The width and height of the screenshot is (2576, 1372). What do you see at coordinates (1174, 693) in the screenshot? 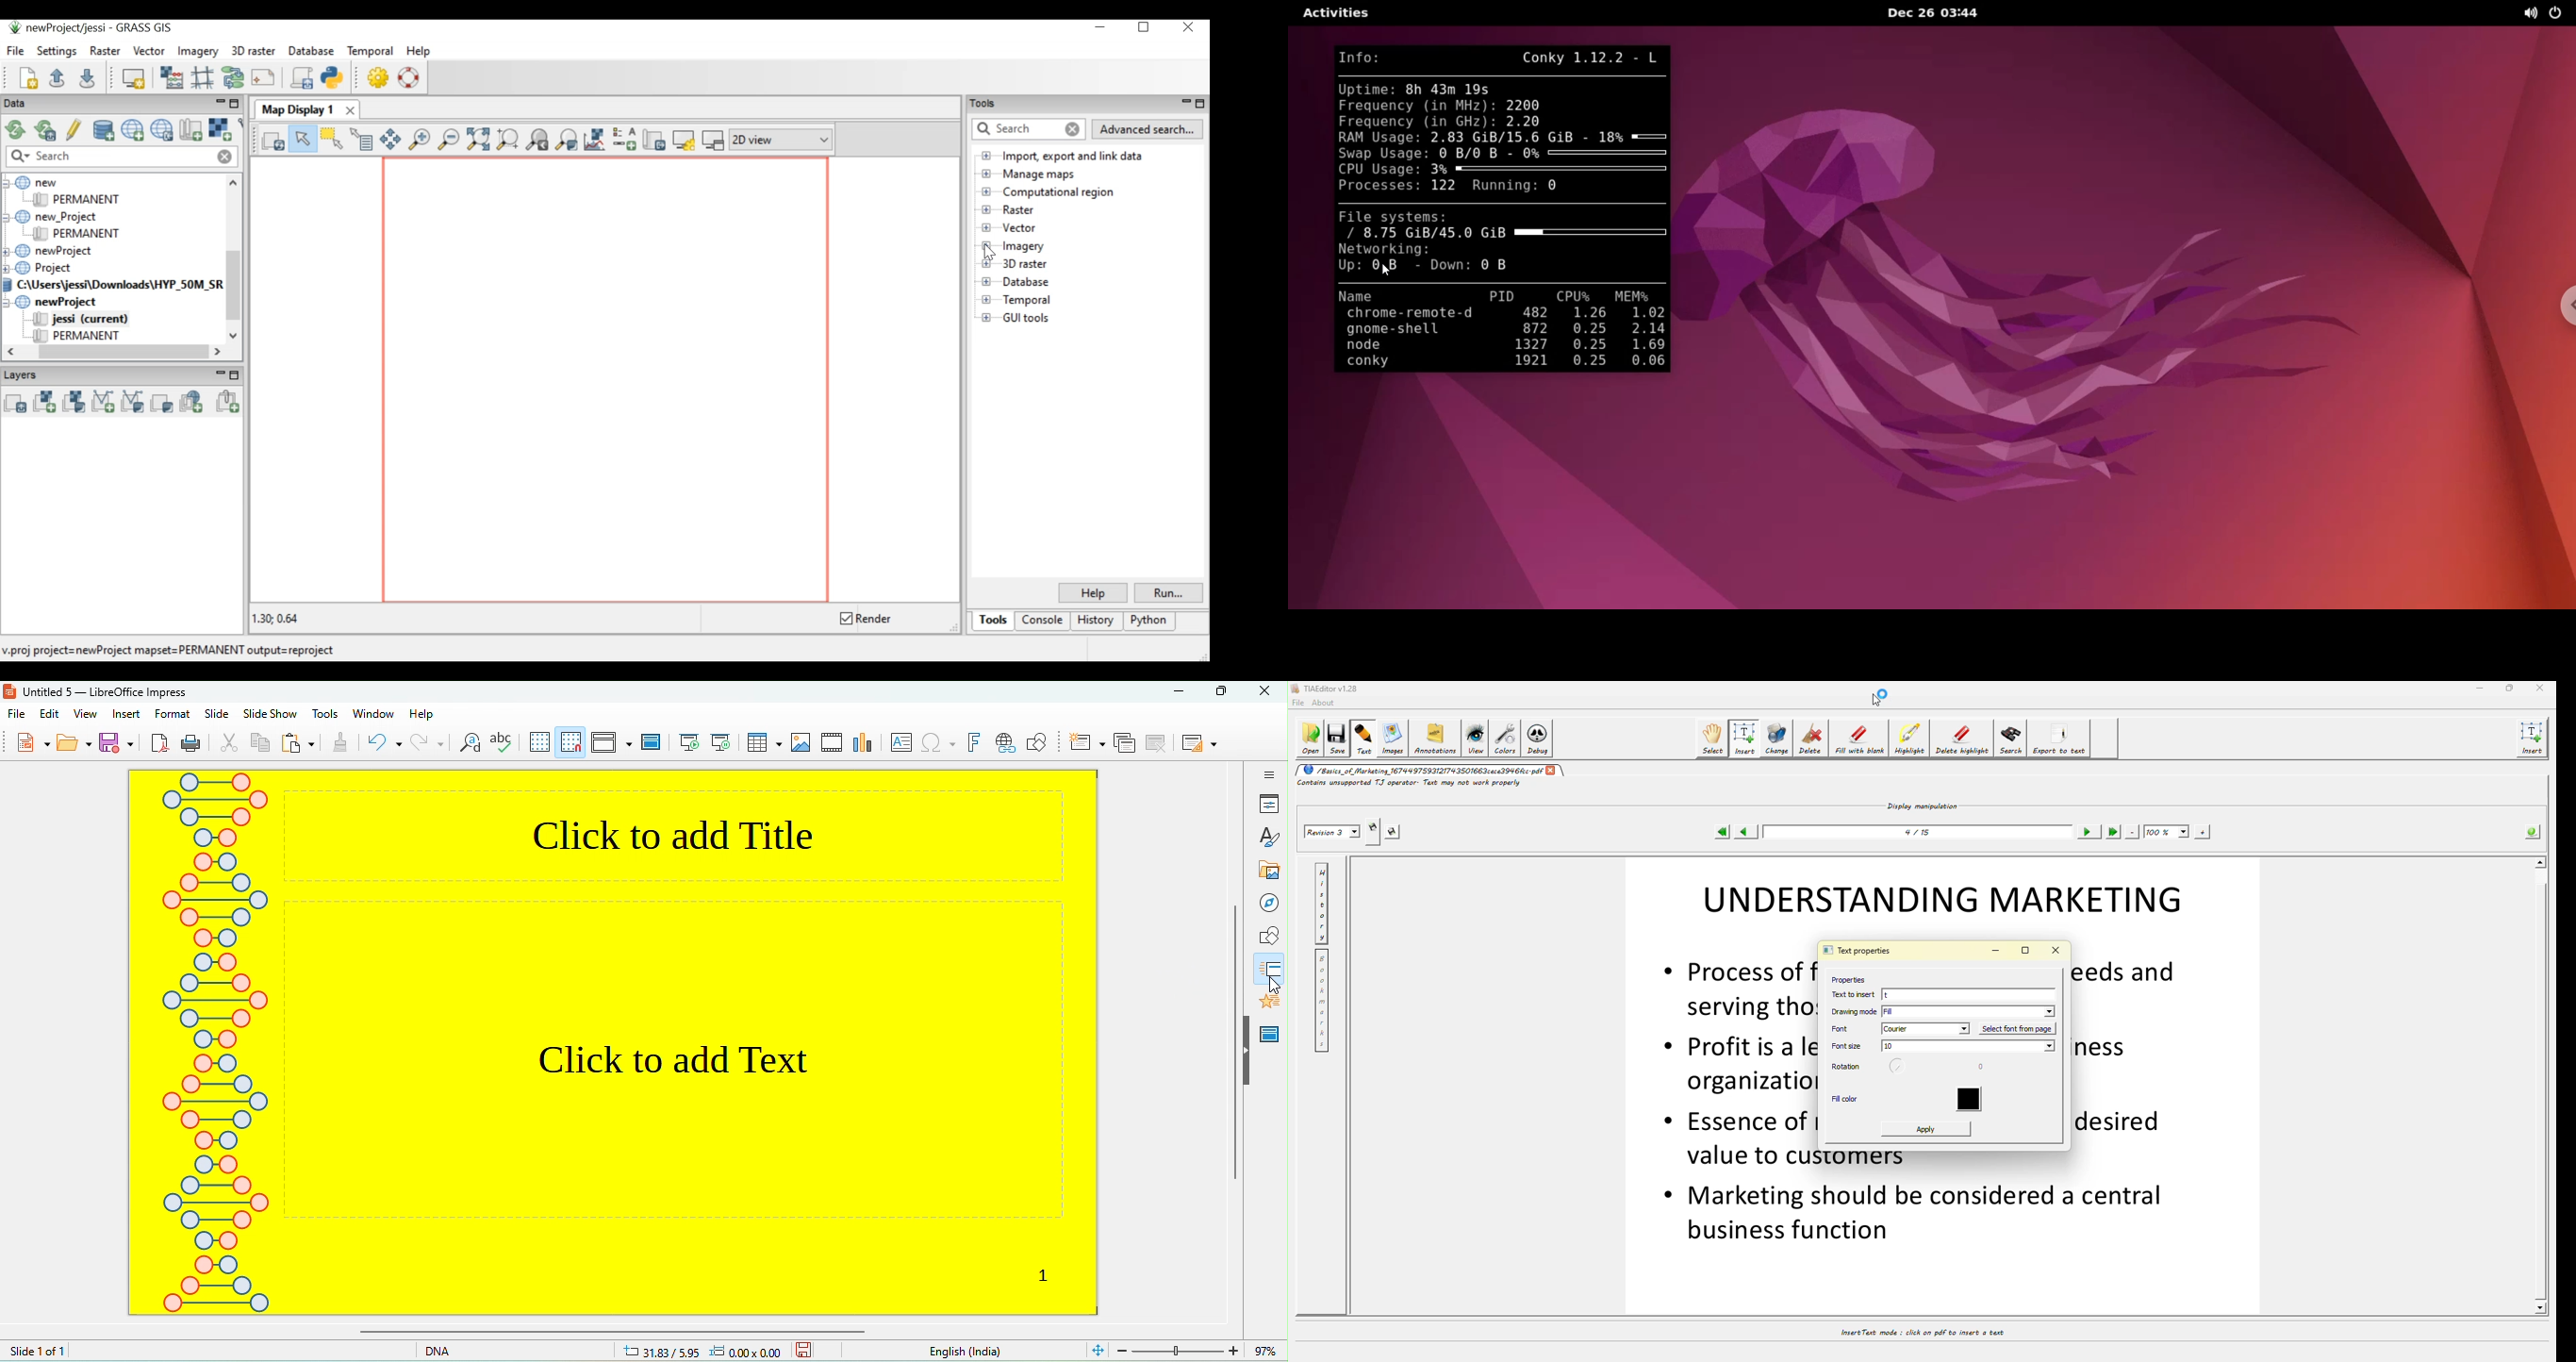
I see `minimize` at bounding box center [1174, 693].